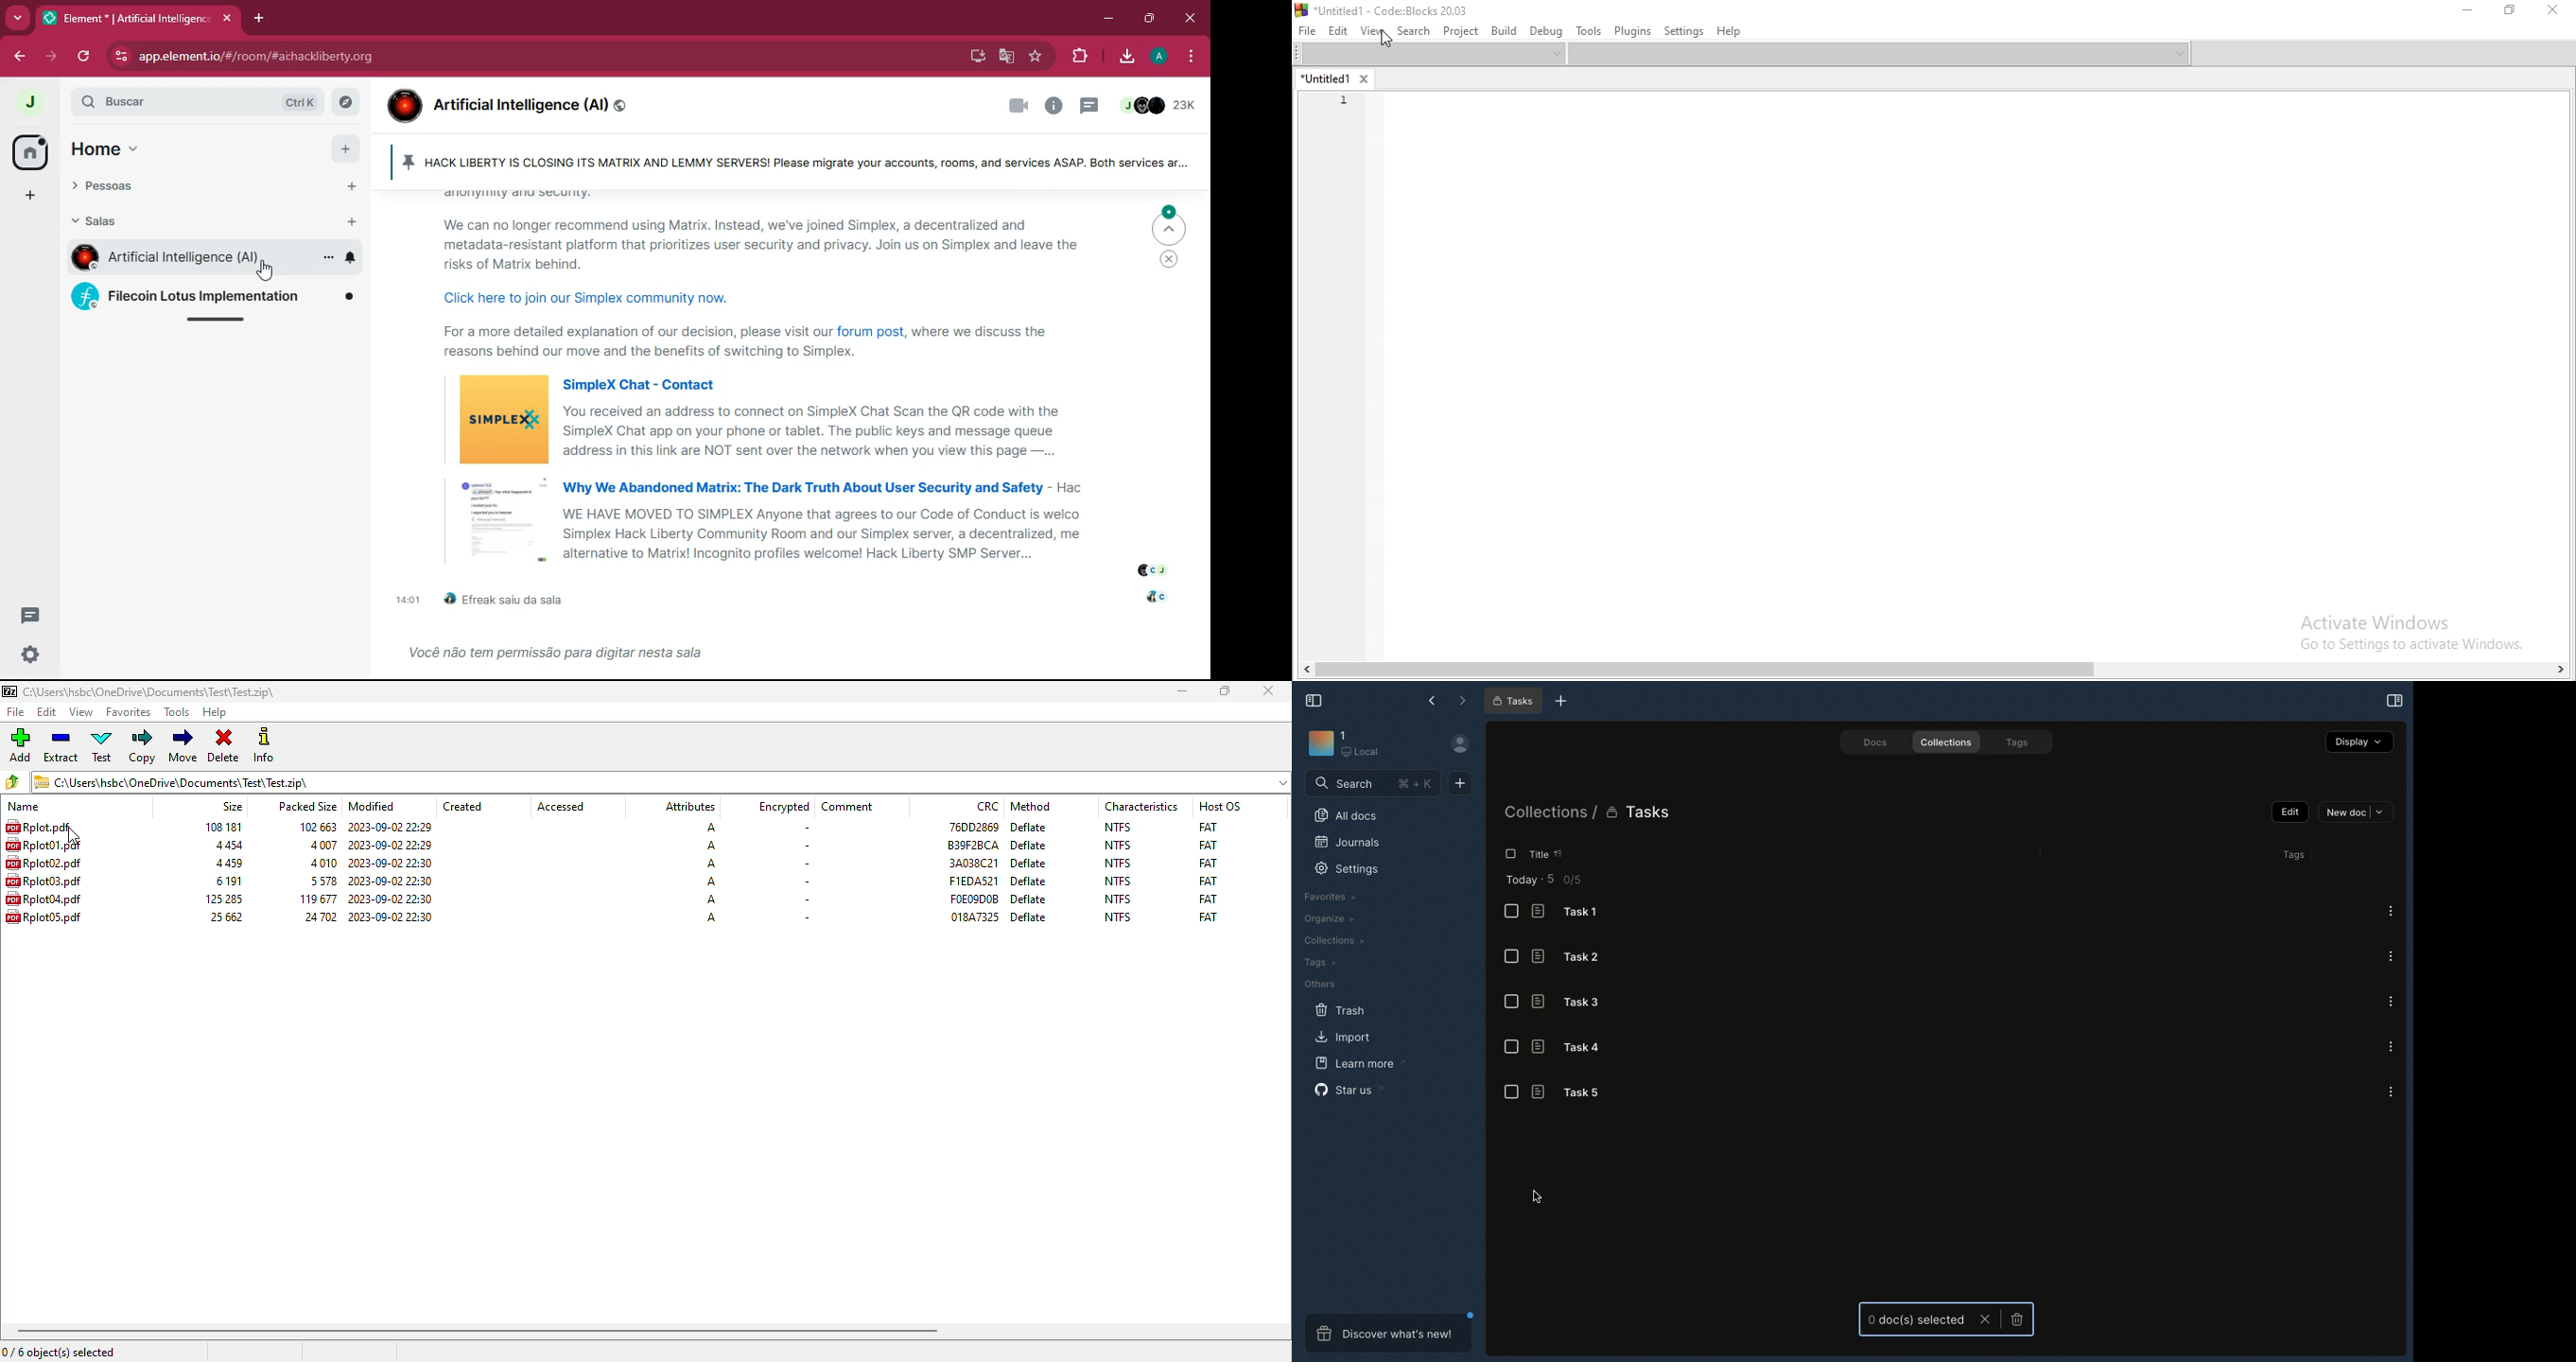  Describe the element at coordinates (221, 899) in the screenshot. I see `size` at that location.